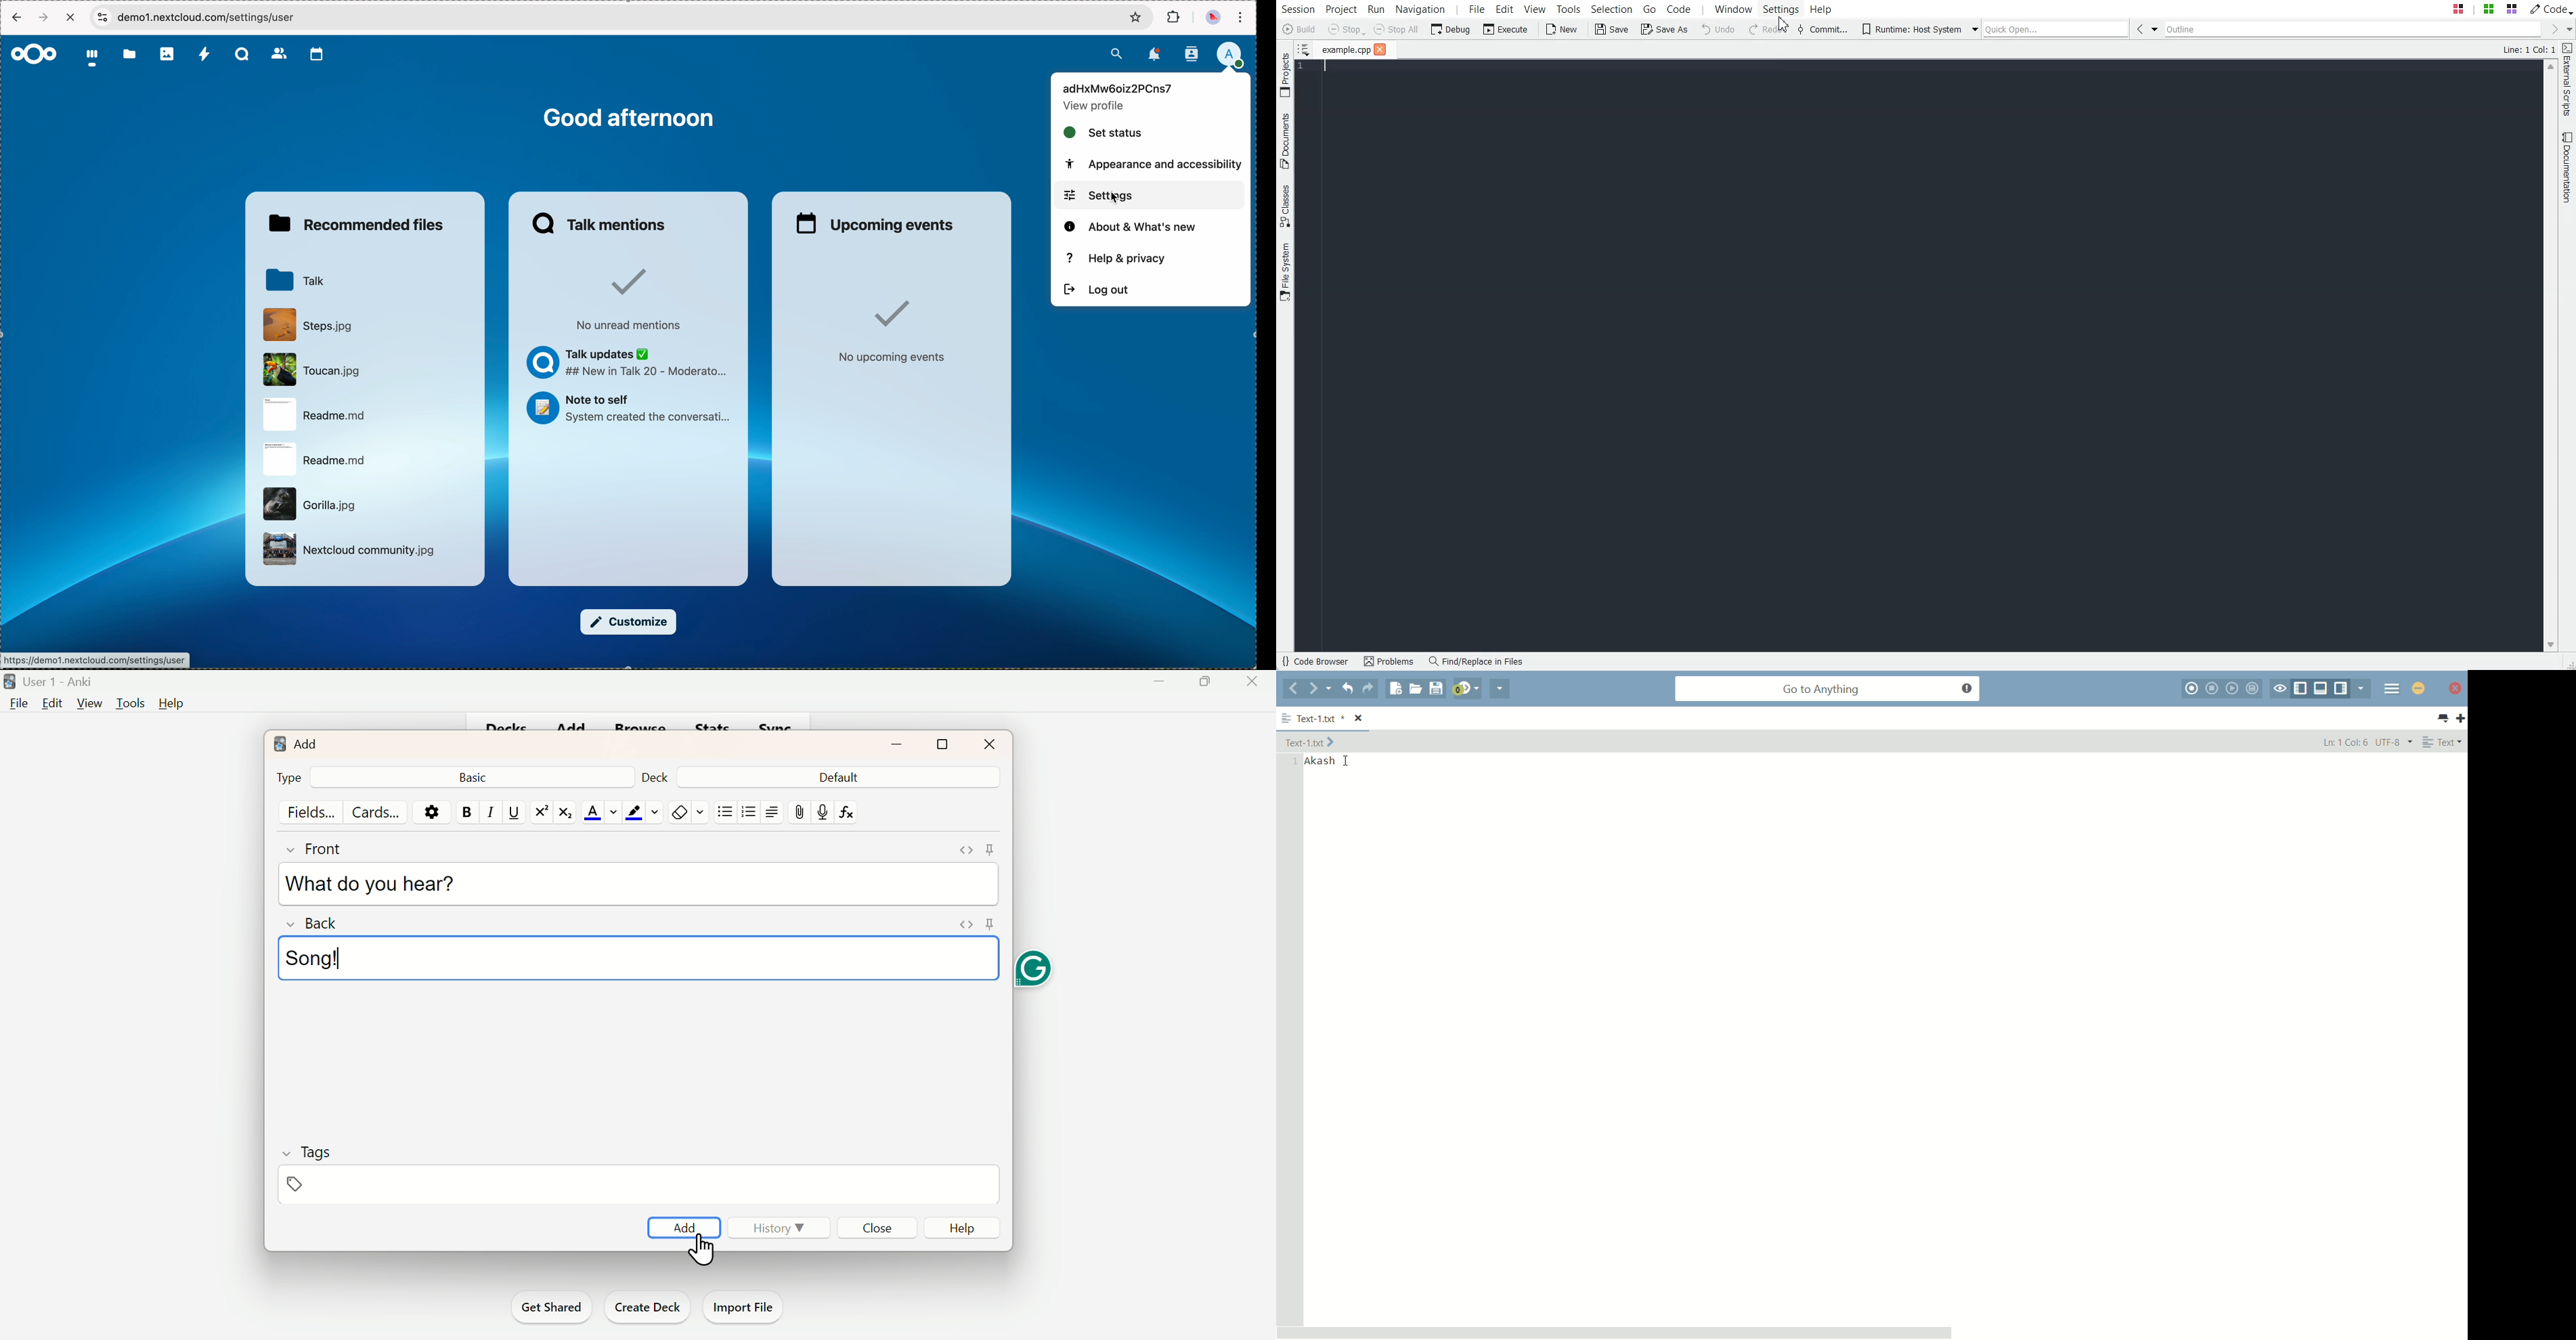 Image resolution: width=2576 pixels, height=1344 pixels. Describe the element at coordinates (772, 812) in the screenshot. I see `Right side` at that location.